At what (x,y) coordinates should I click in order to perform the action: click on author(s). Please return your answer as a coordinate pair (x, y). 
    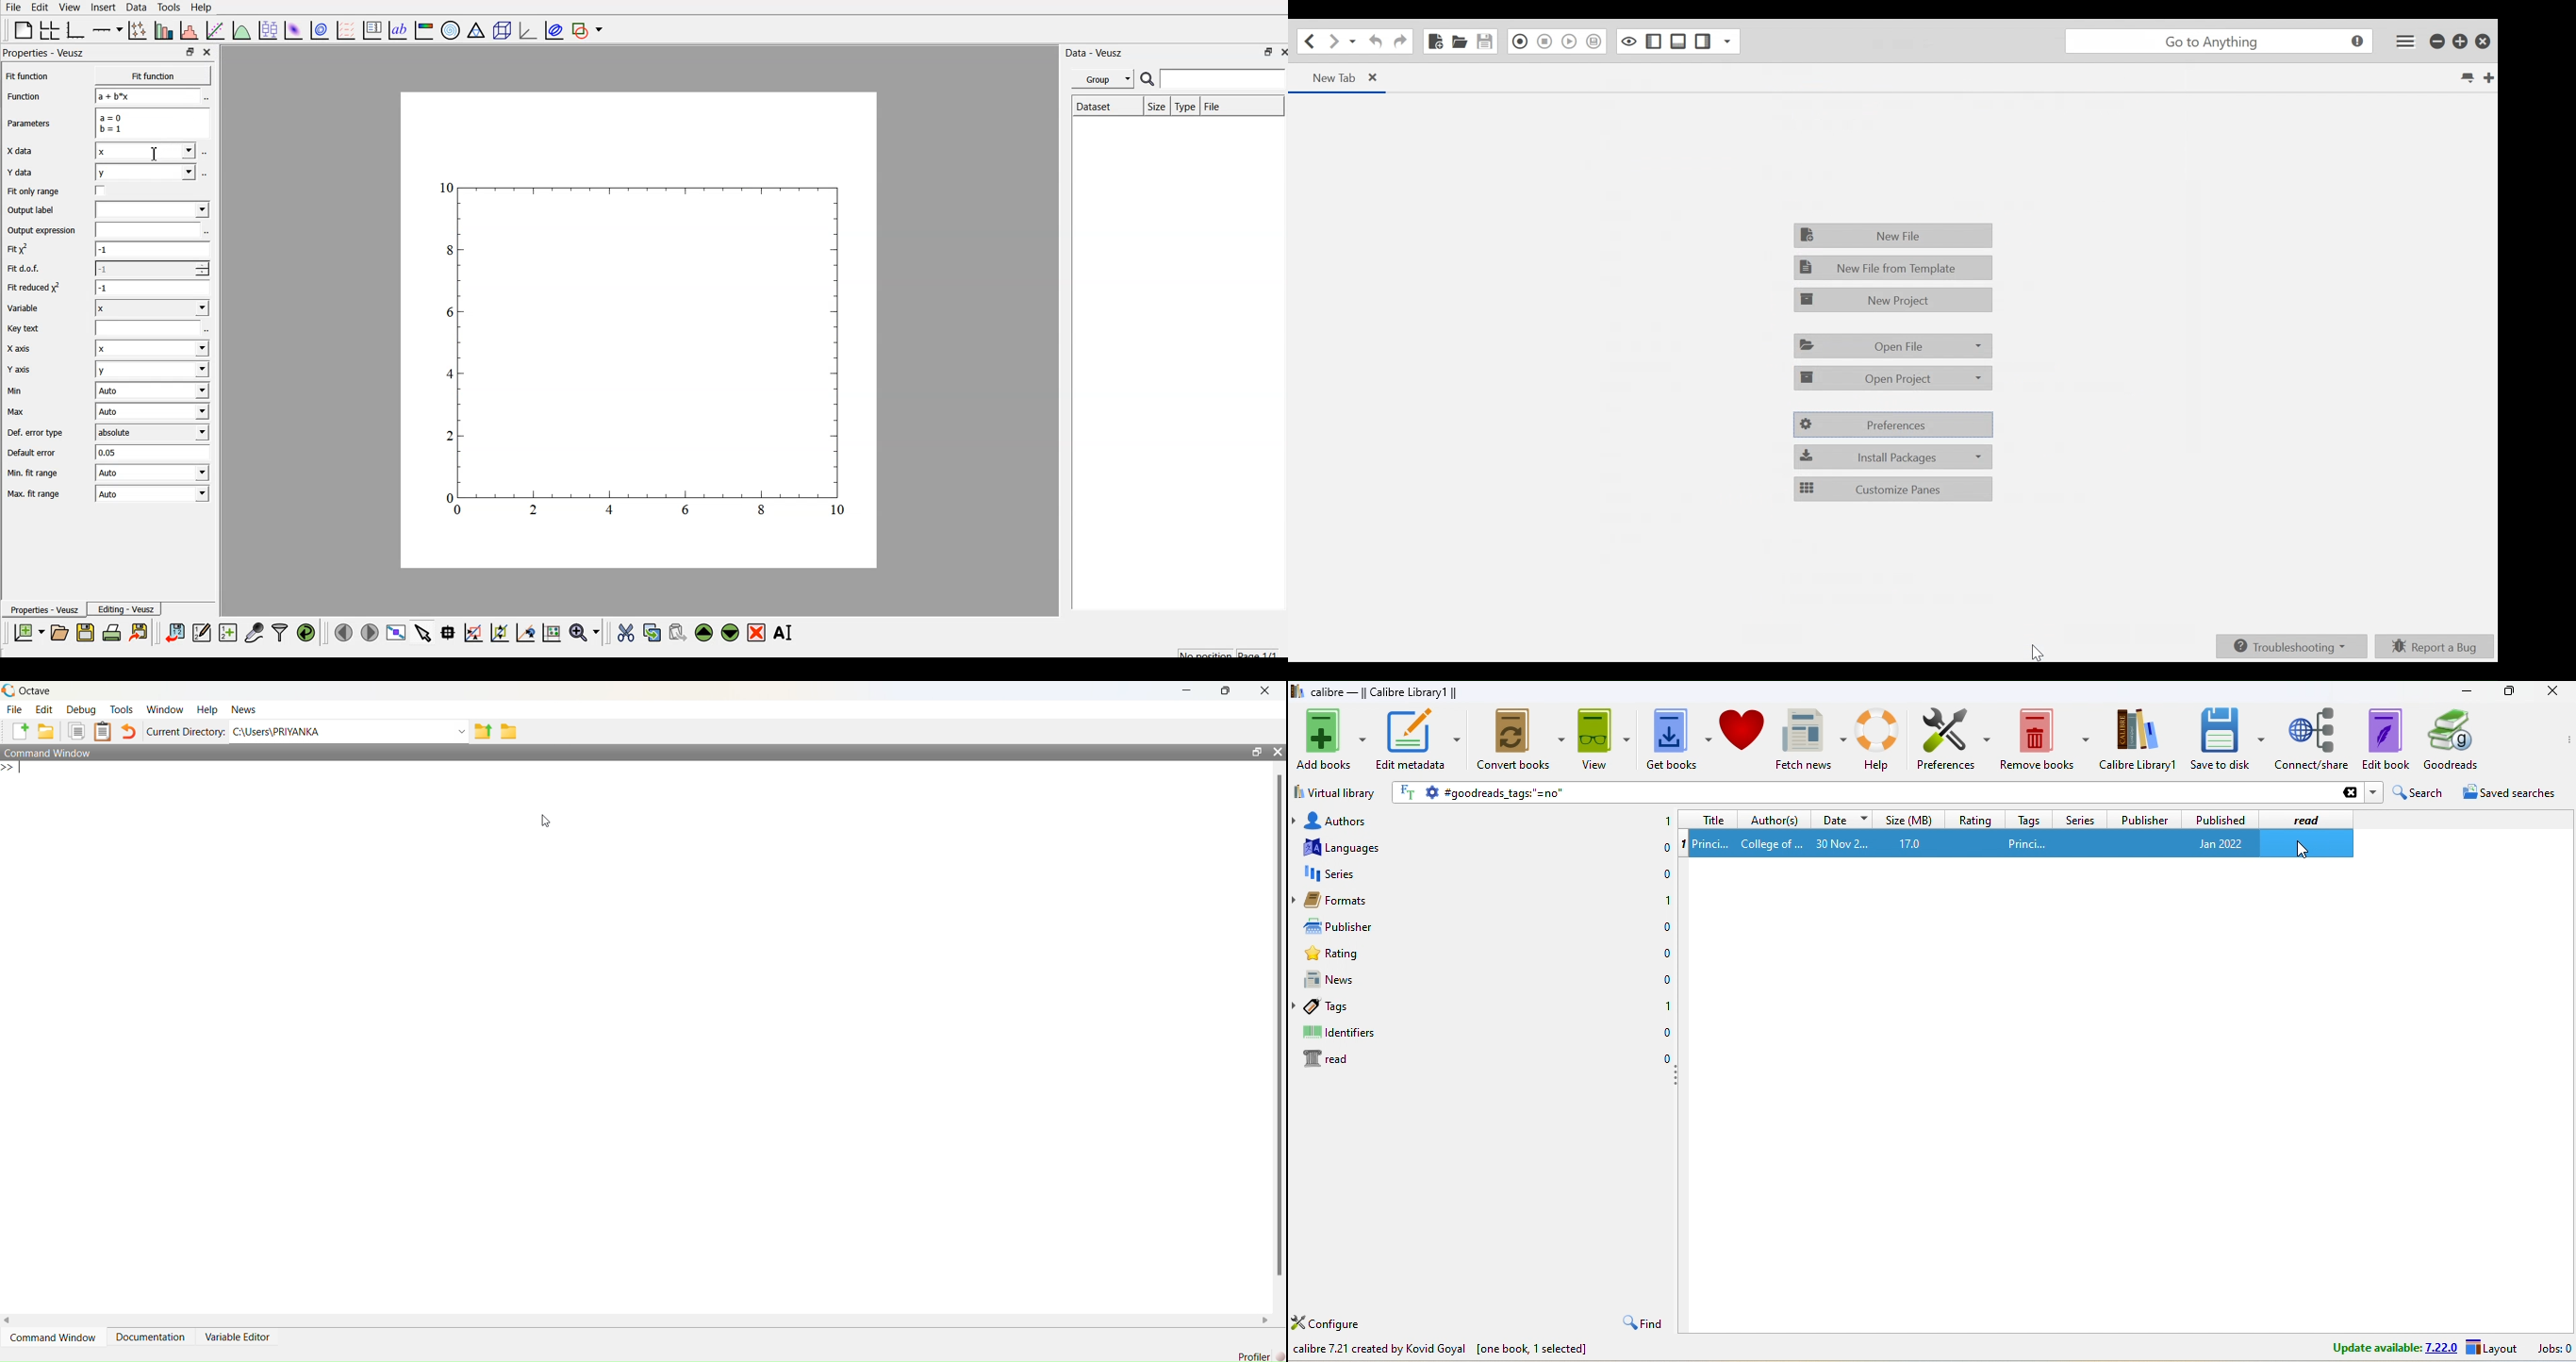
    Looking at the image, I should click on (1773, 820).